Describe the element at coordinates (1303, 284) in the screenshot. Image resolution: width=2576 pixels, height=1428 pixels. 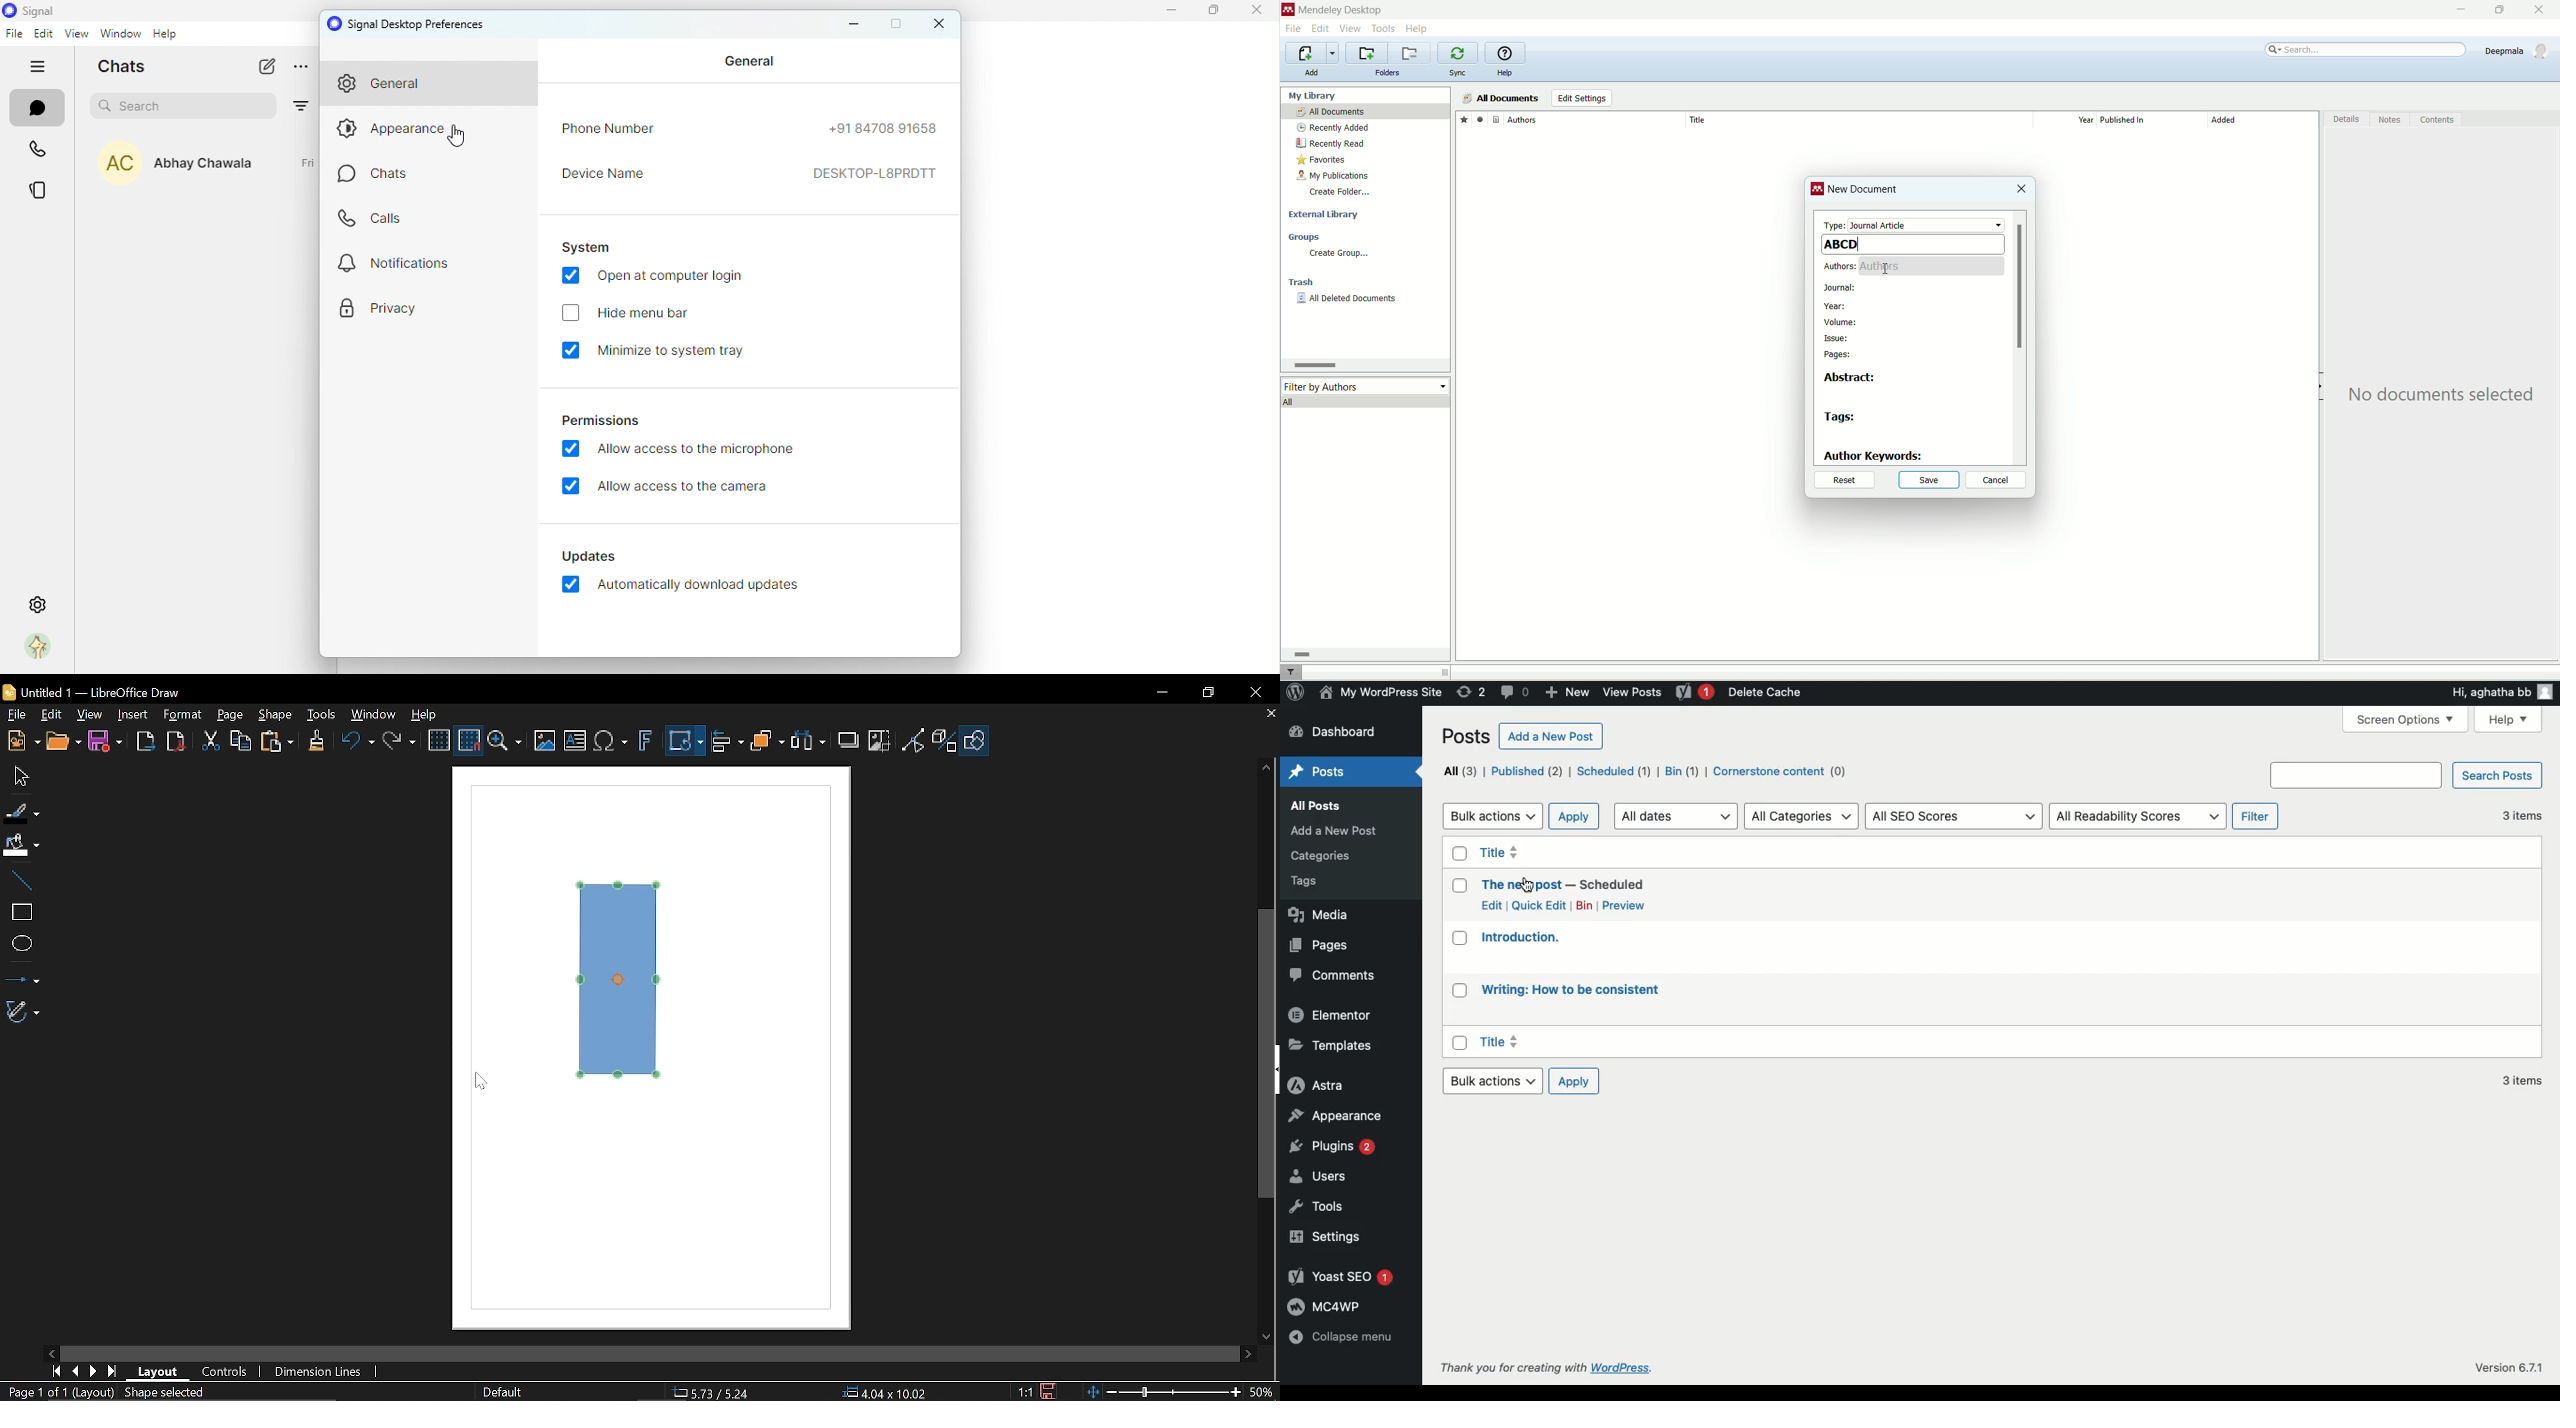
I see `trash` at that location.